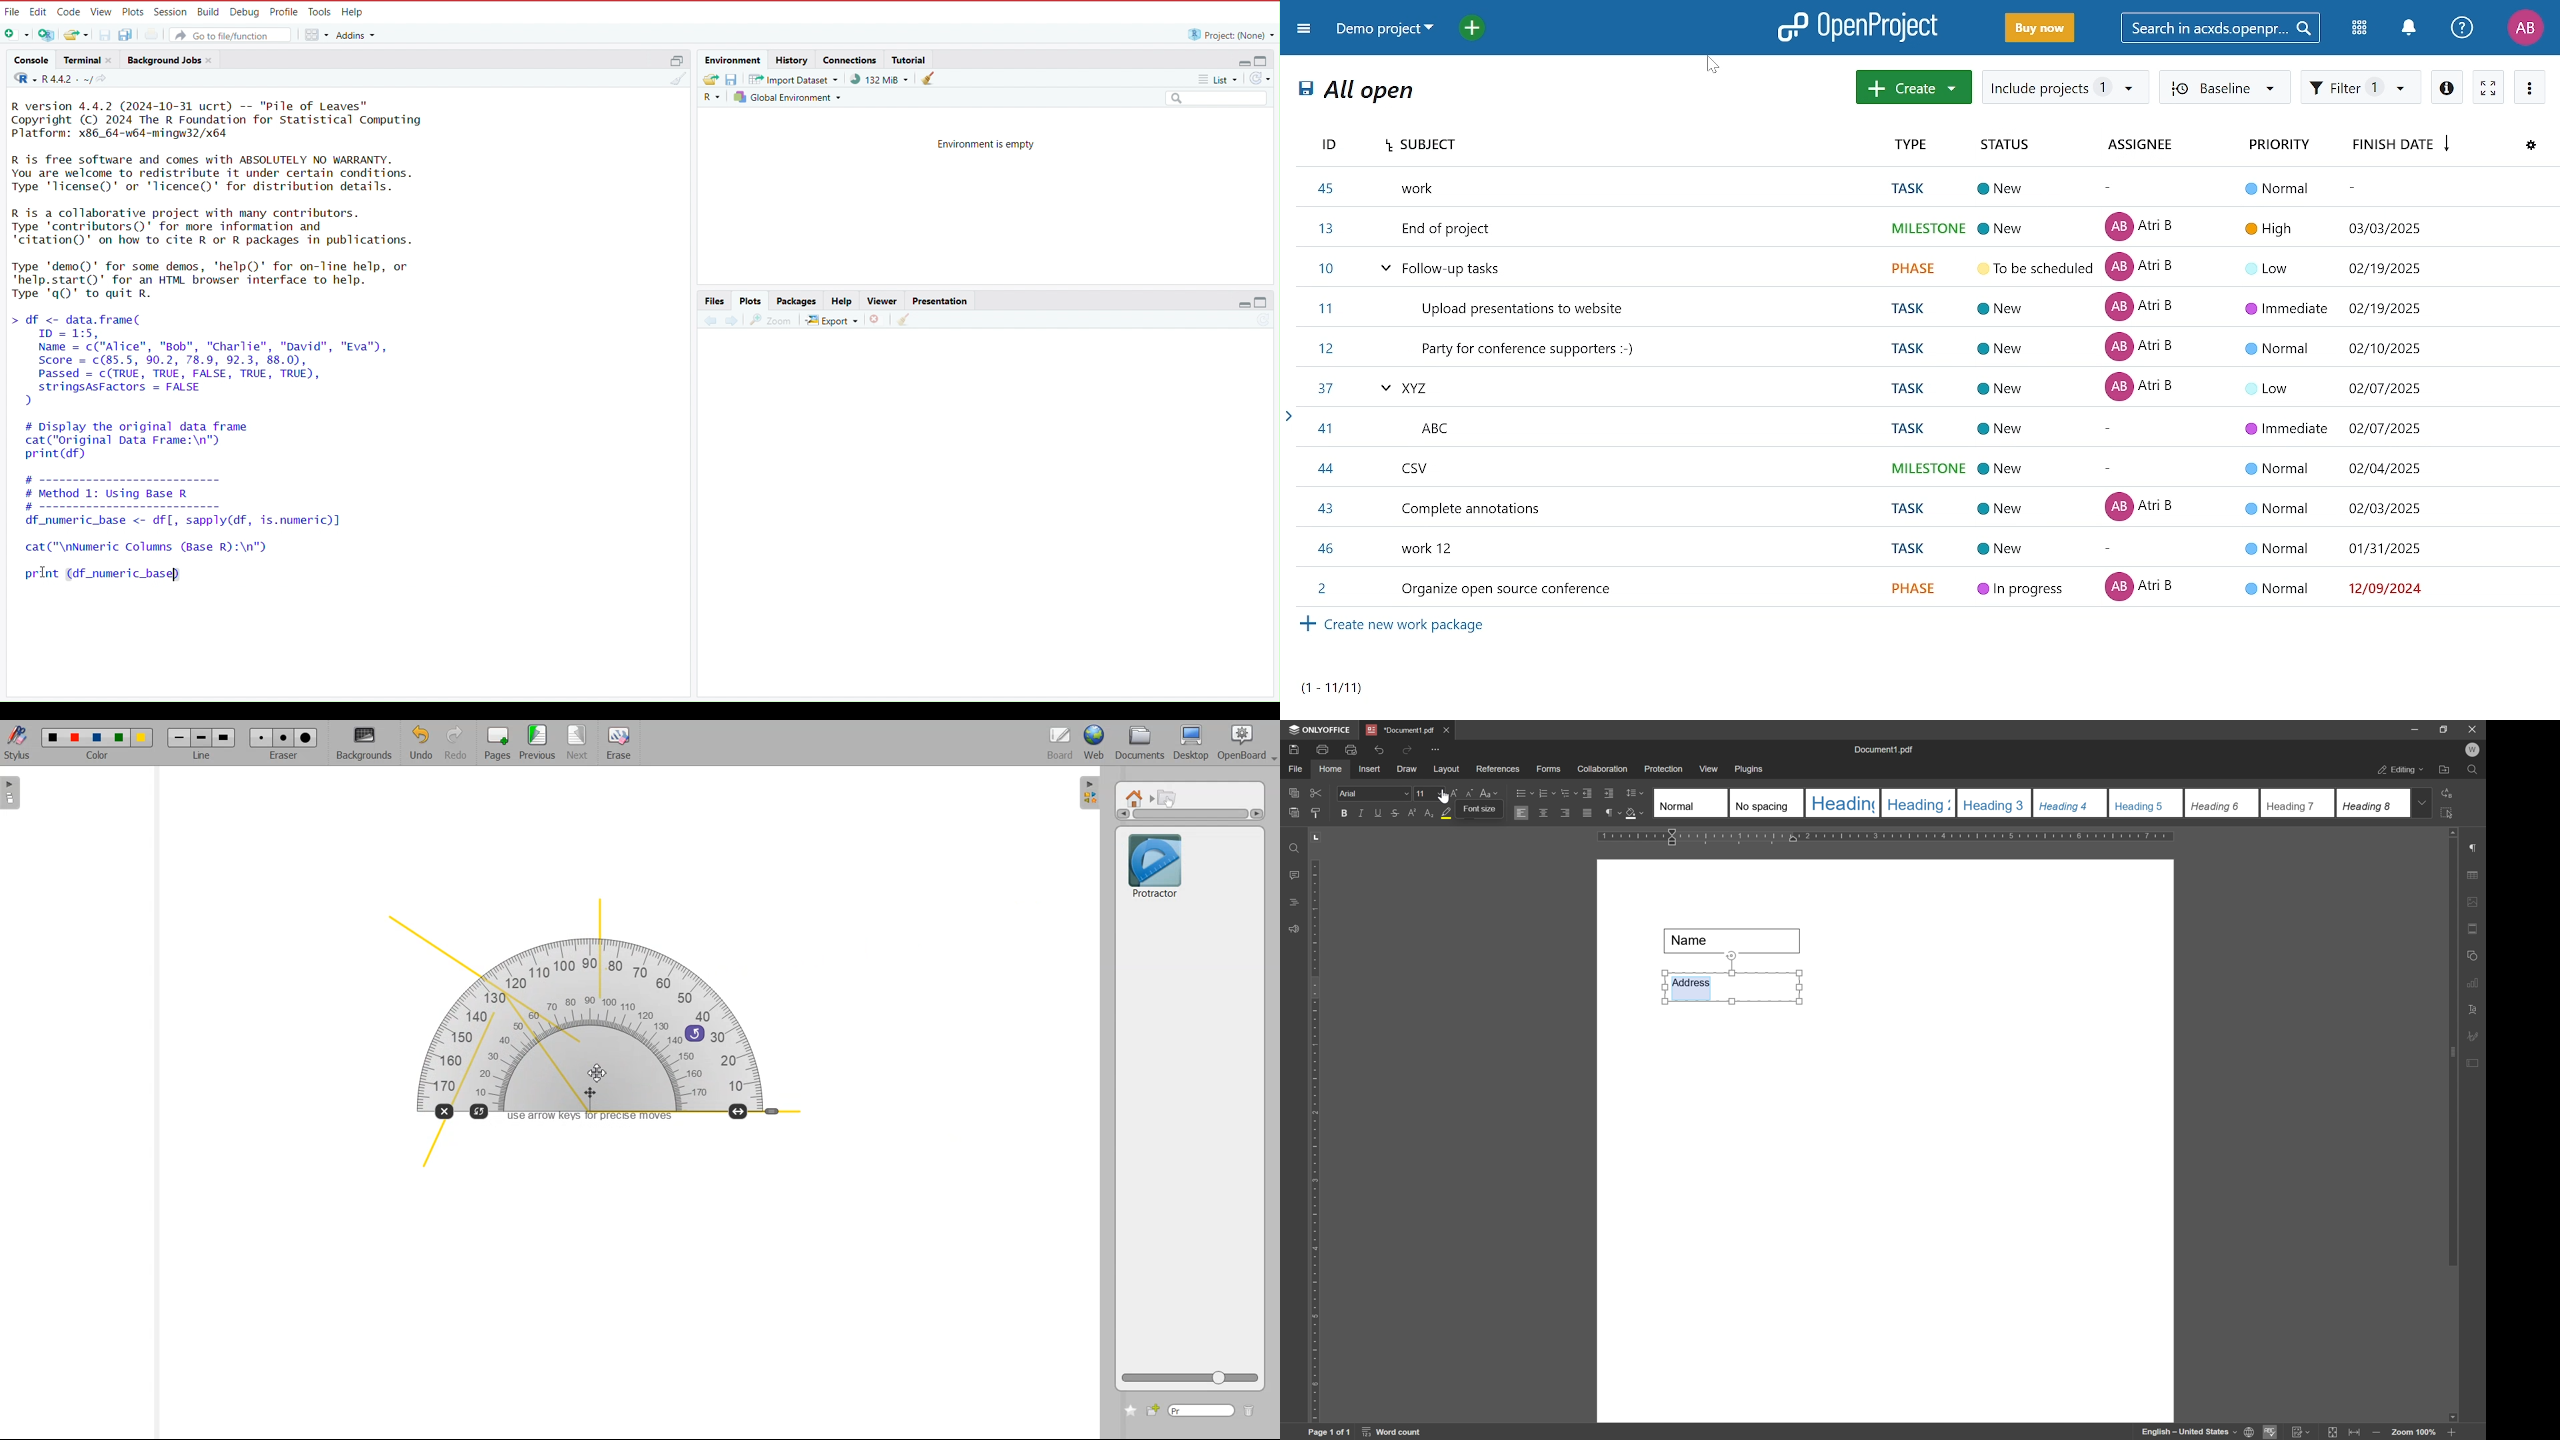  What do you see at coordinates (729, 320) in the screenshot?
I see `next plot` at bounding box center [729, 320].